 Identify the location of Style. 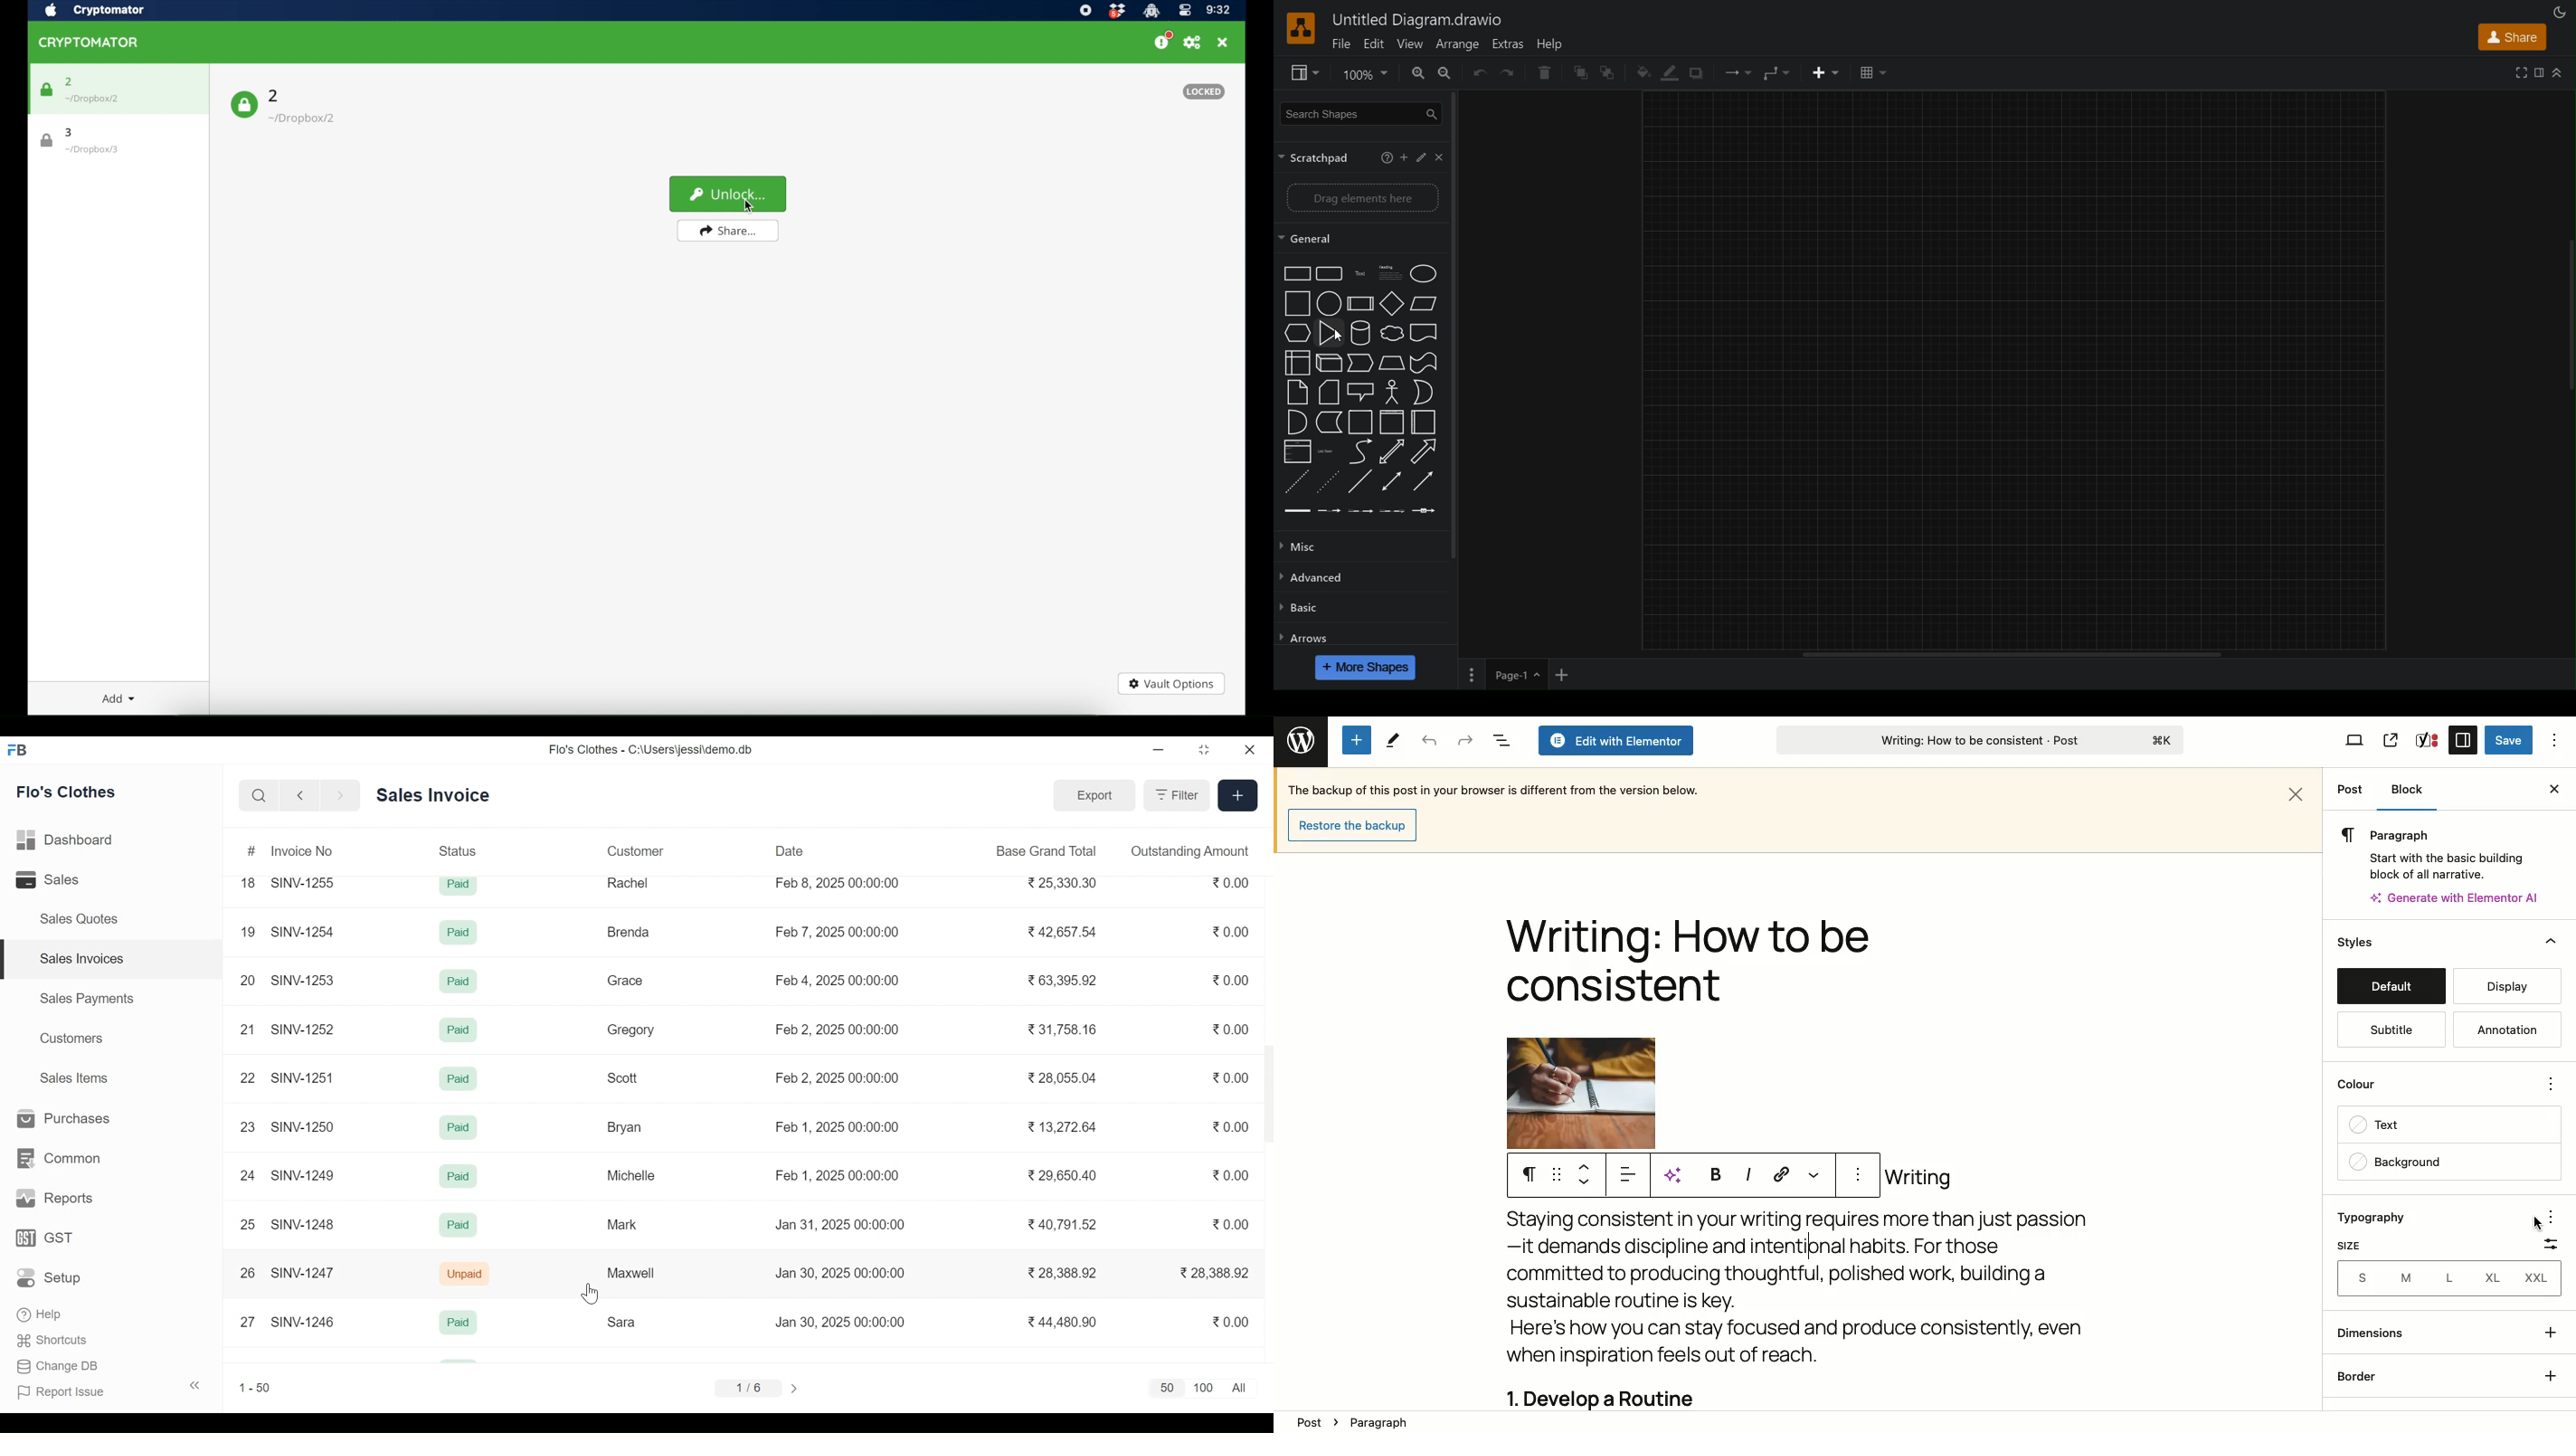
(2357, 942).